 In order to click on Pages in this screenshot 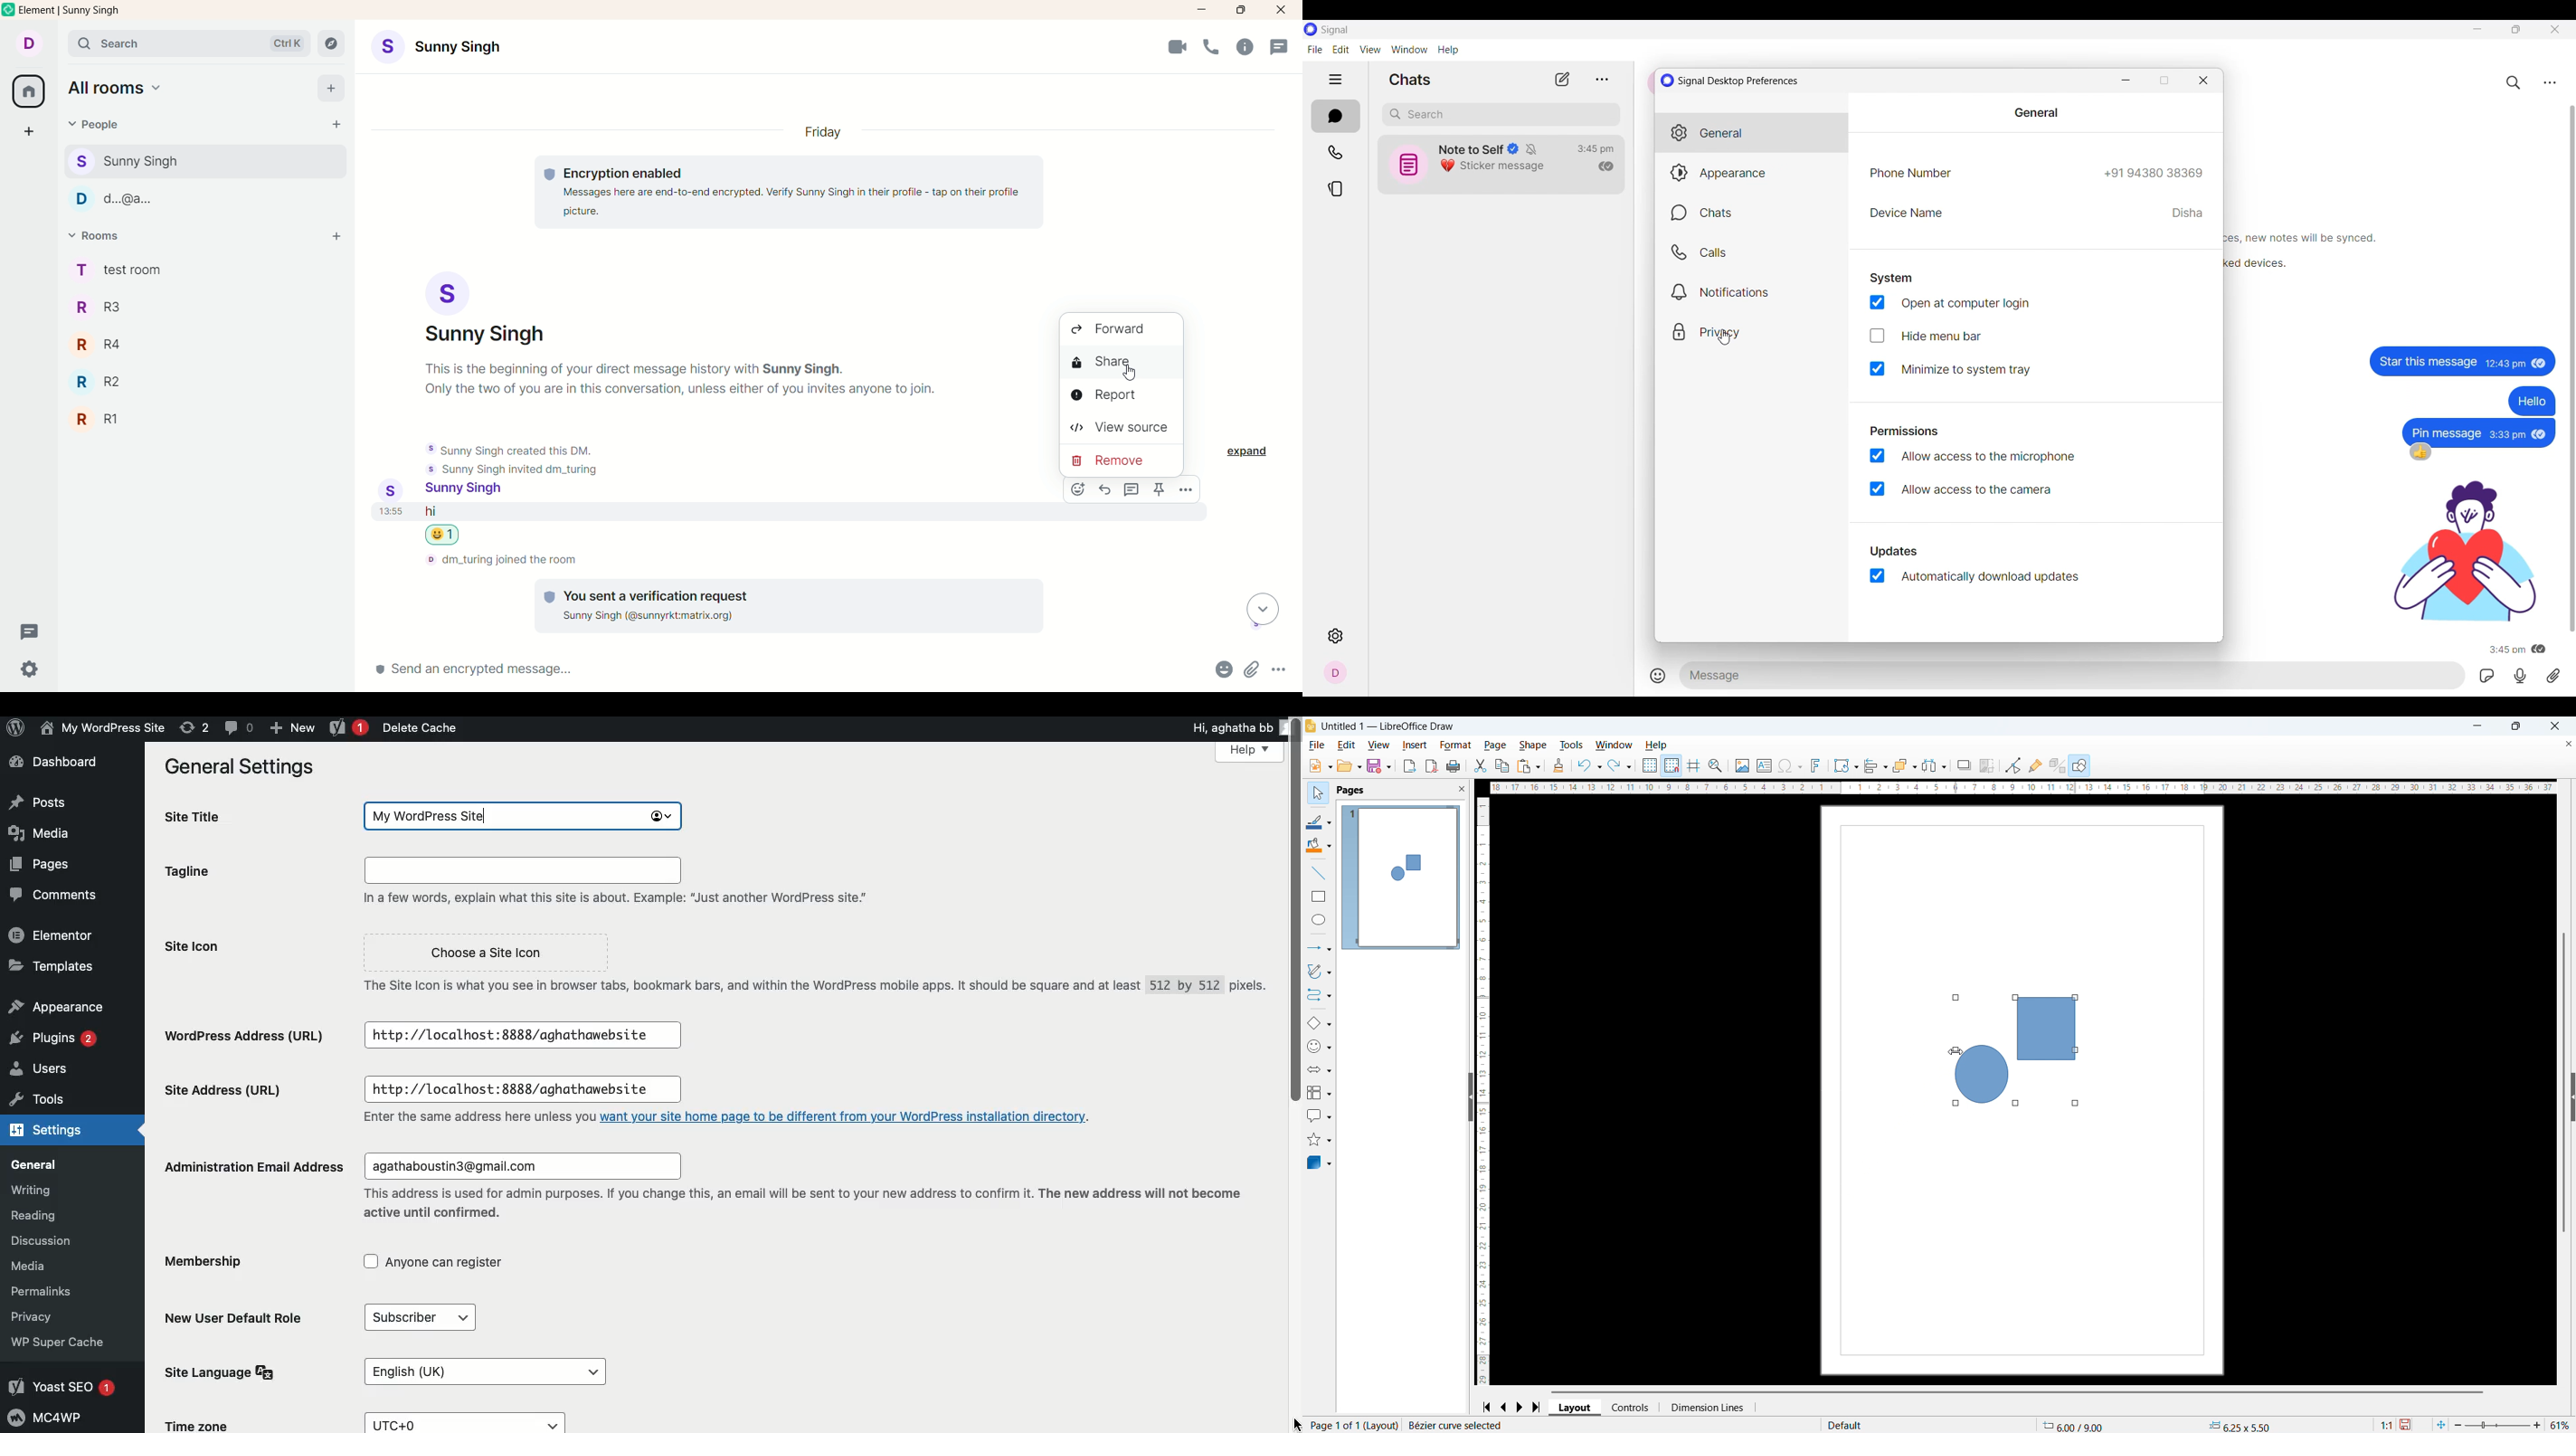, I will do `click(42, 864)`.